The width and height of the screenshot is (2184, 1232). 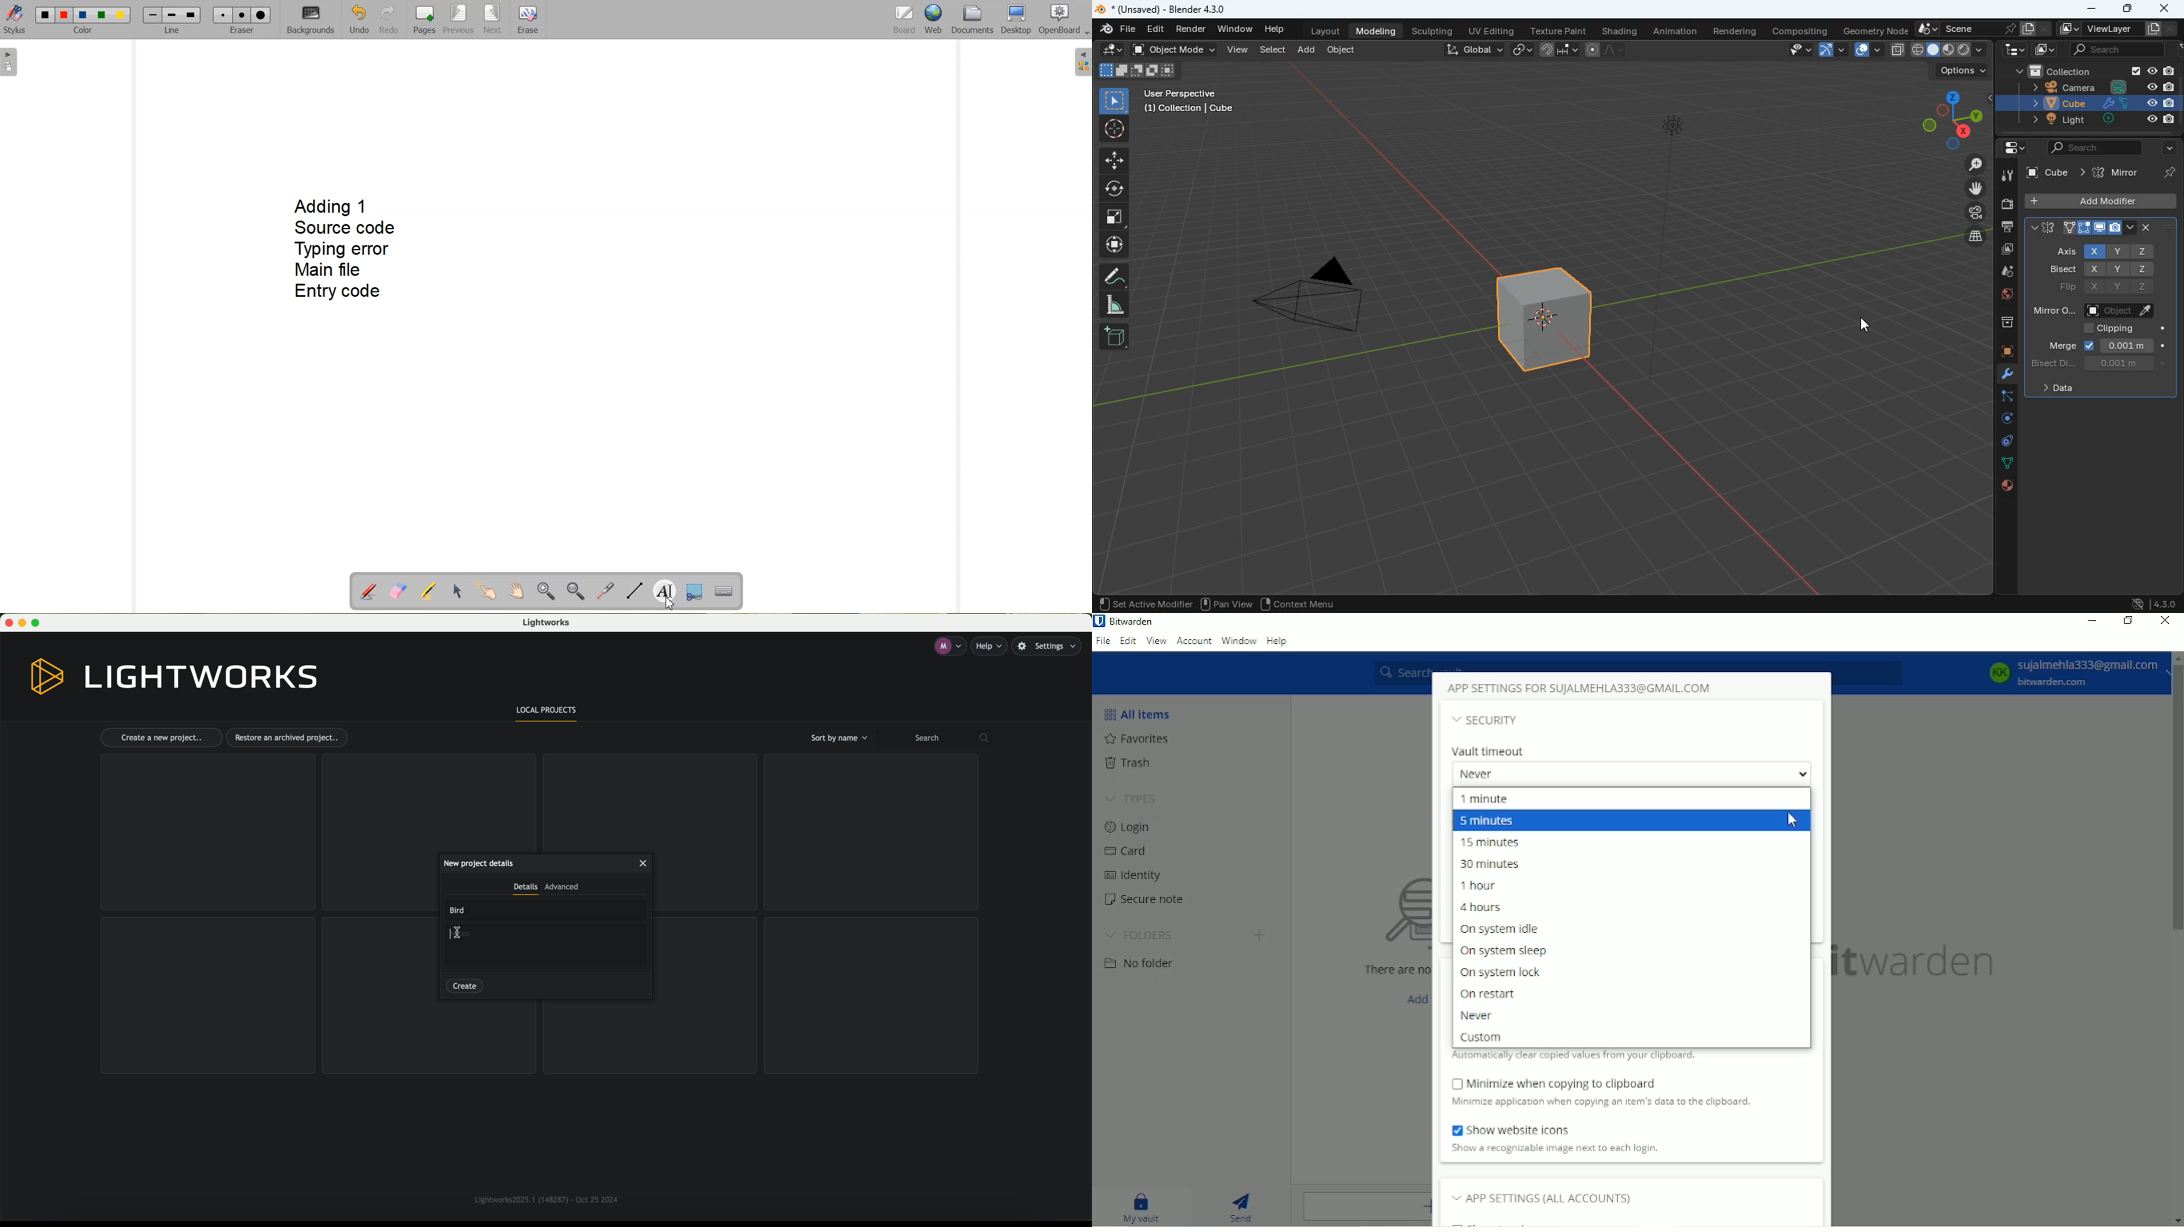 What do you see at coordinates (1433, 31) in the screenshot?
I see `sculpting` at bounding box center [1433, 31].